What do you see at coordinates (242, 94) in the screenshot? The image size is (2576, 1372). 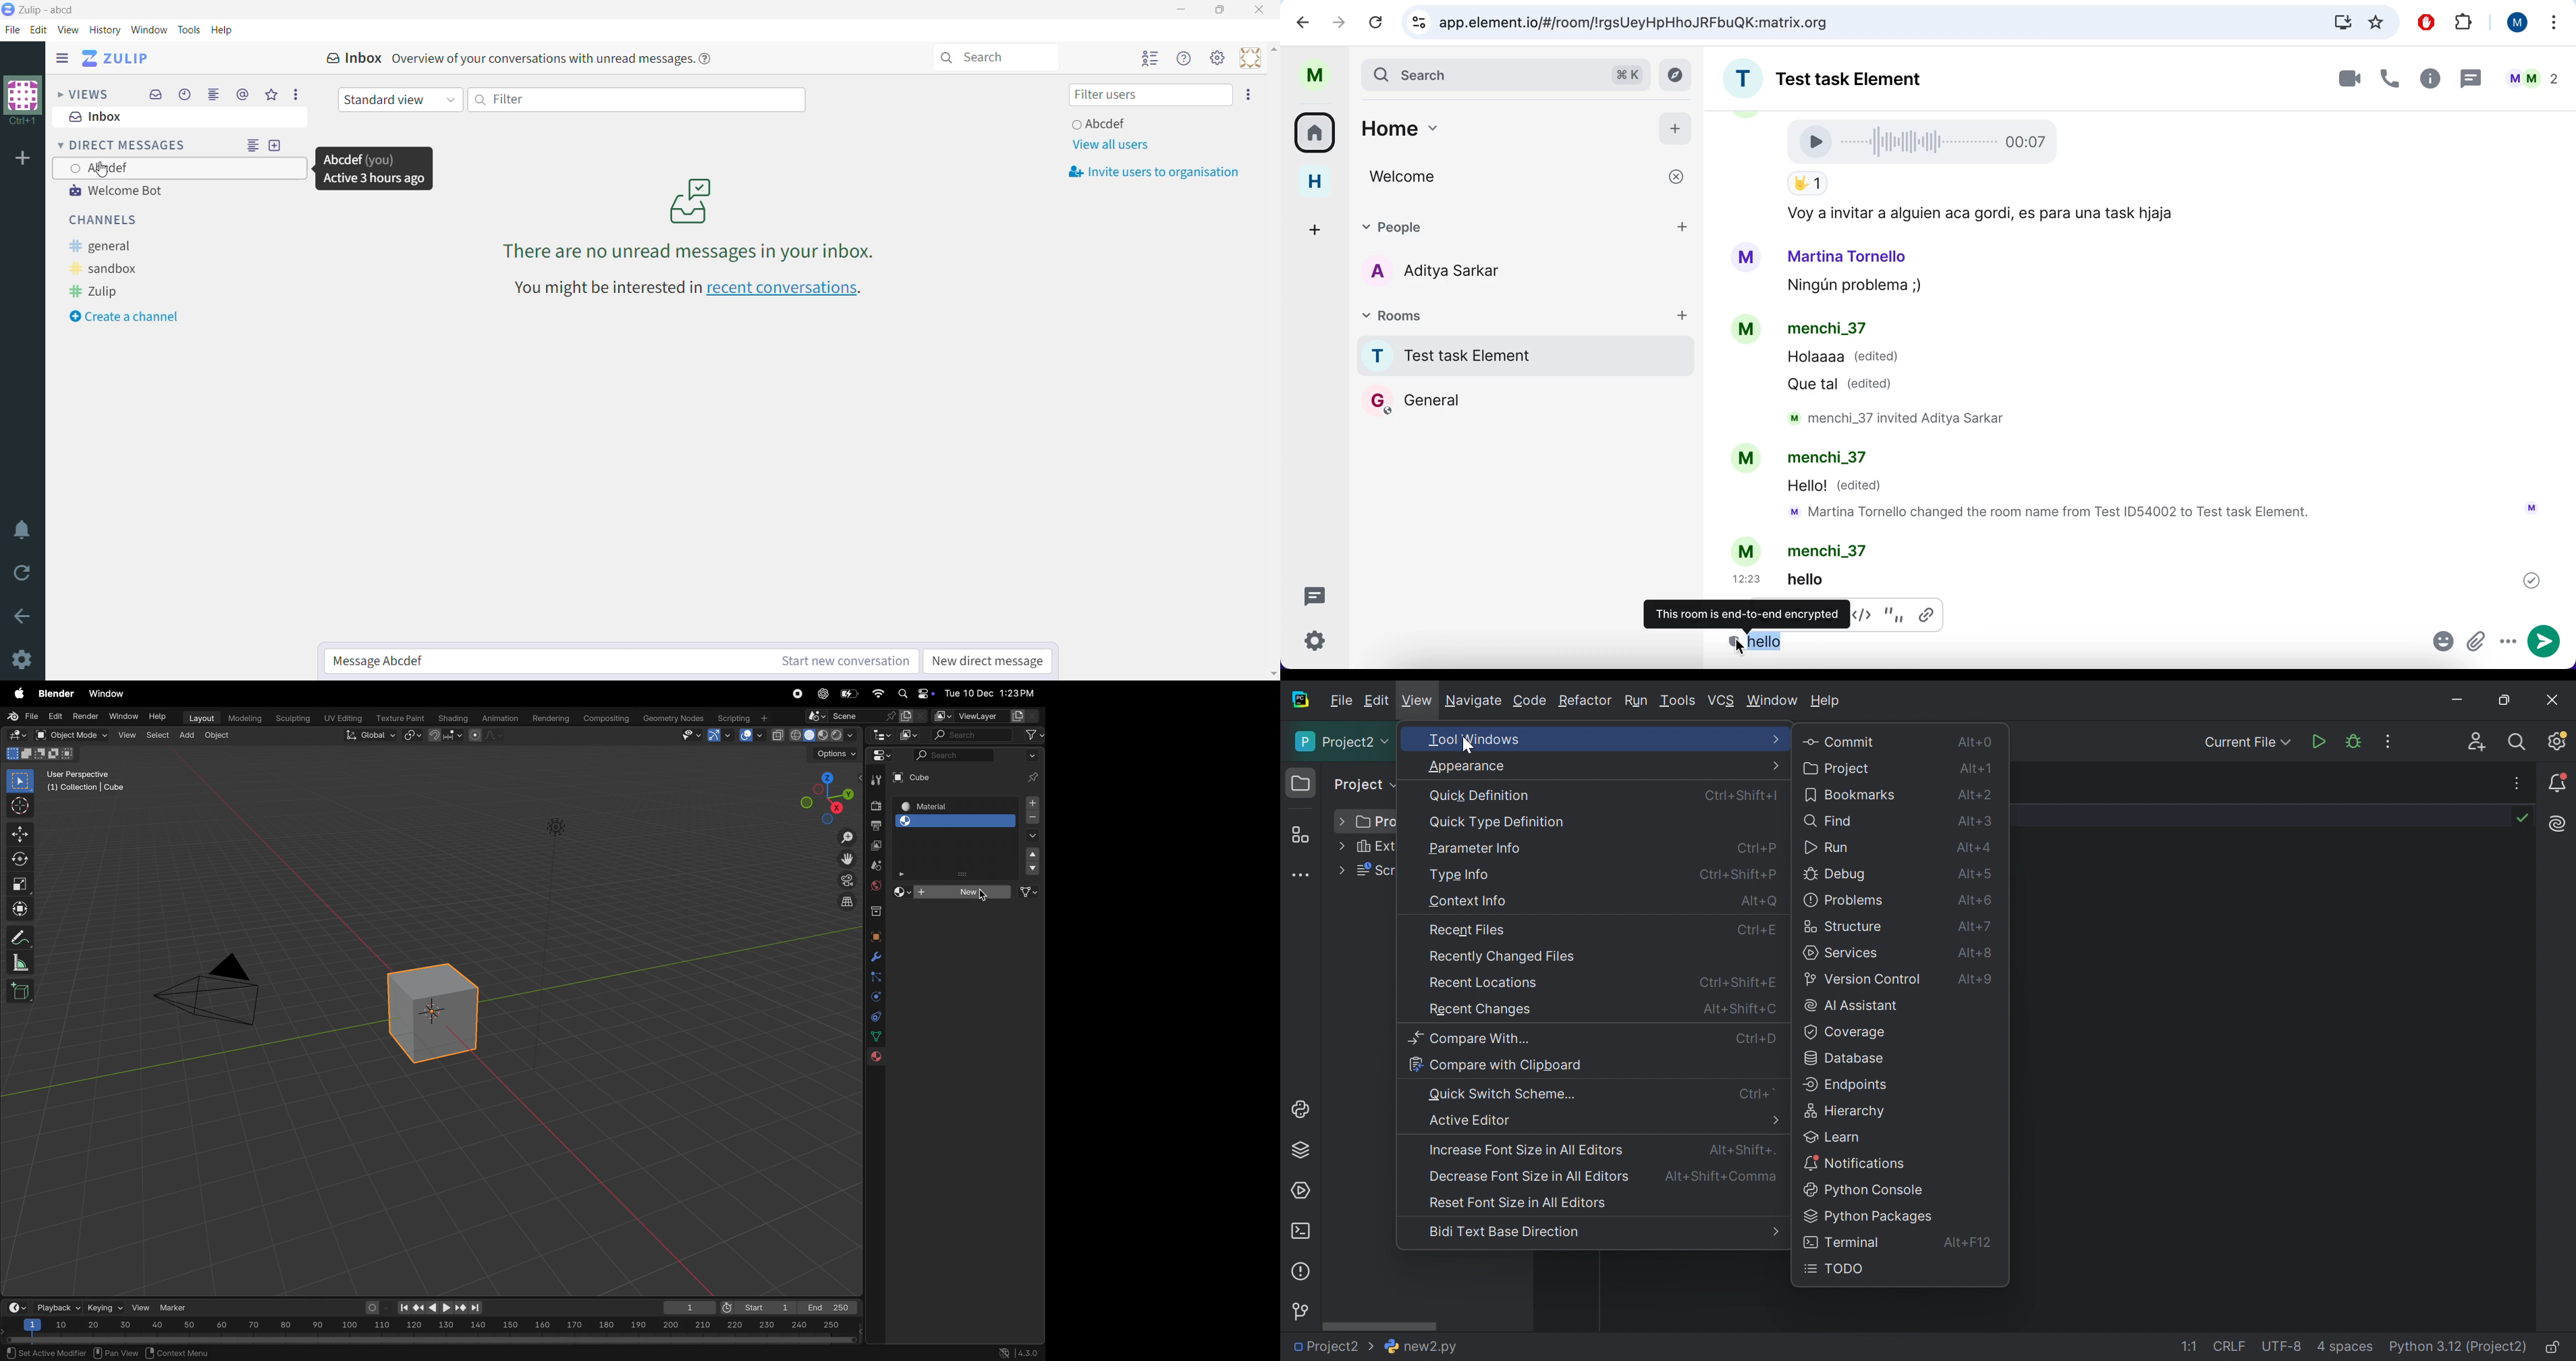 I see `Mentions` at bounding box center [242, 94].